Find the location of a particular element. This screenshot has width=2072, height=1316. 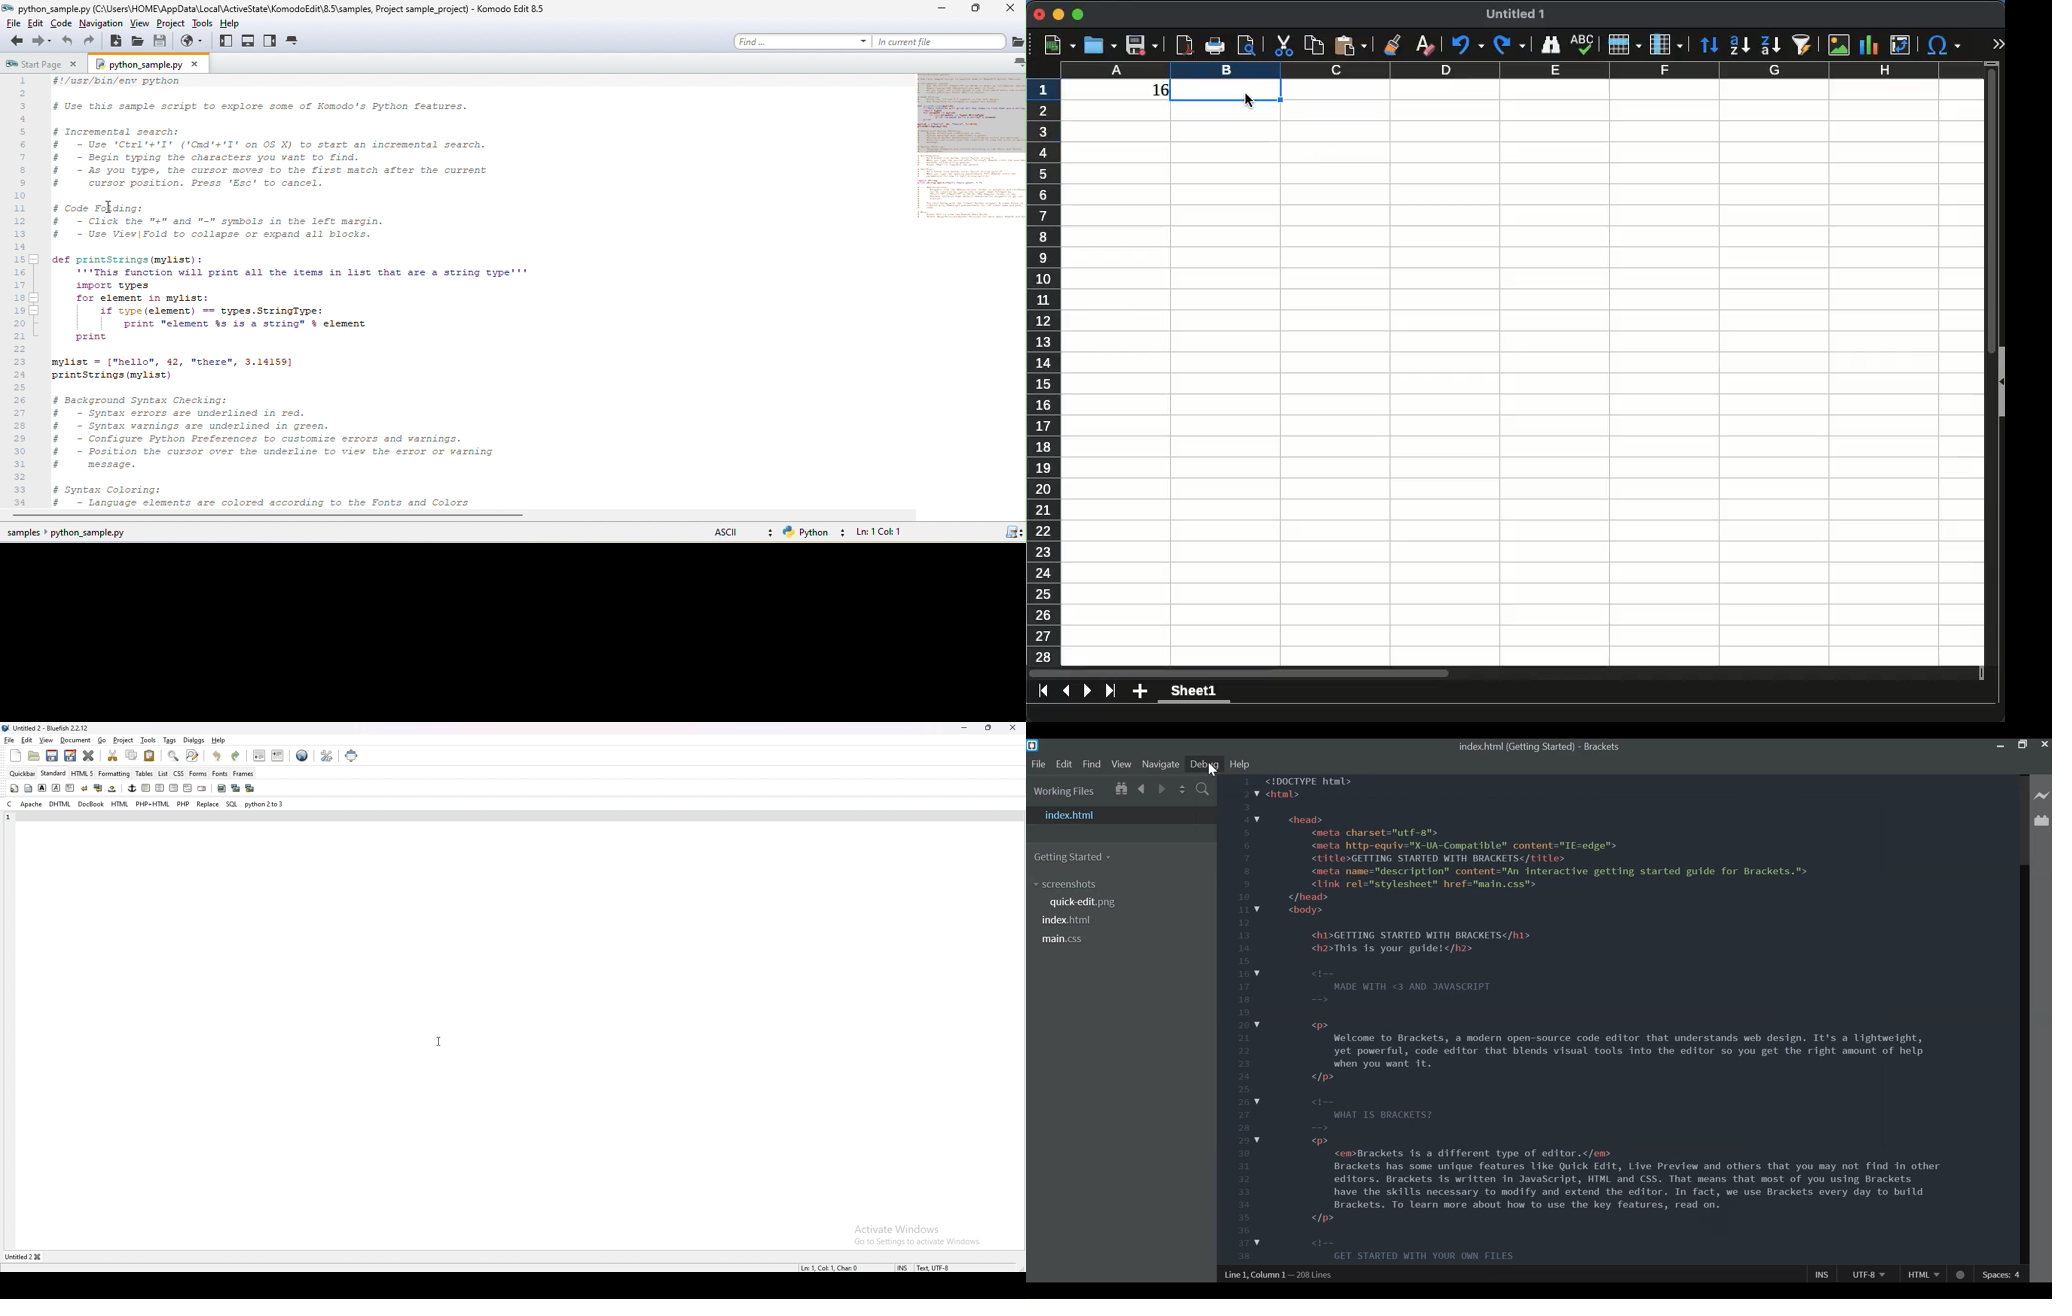

copy is located at coordinates (132, 755).